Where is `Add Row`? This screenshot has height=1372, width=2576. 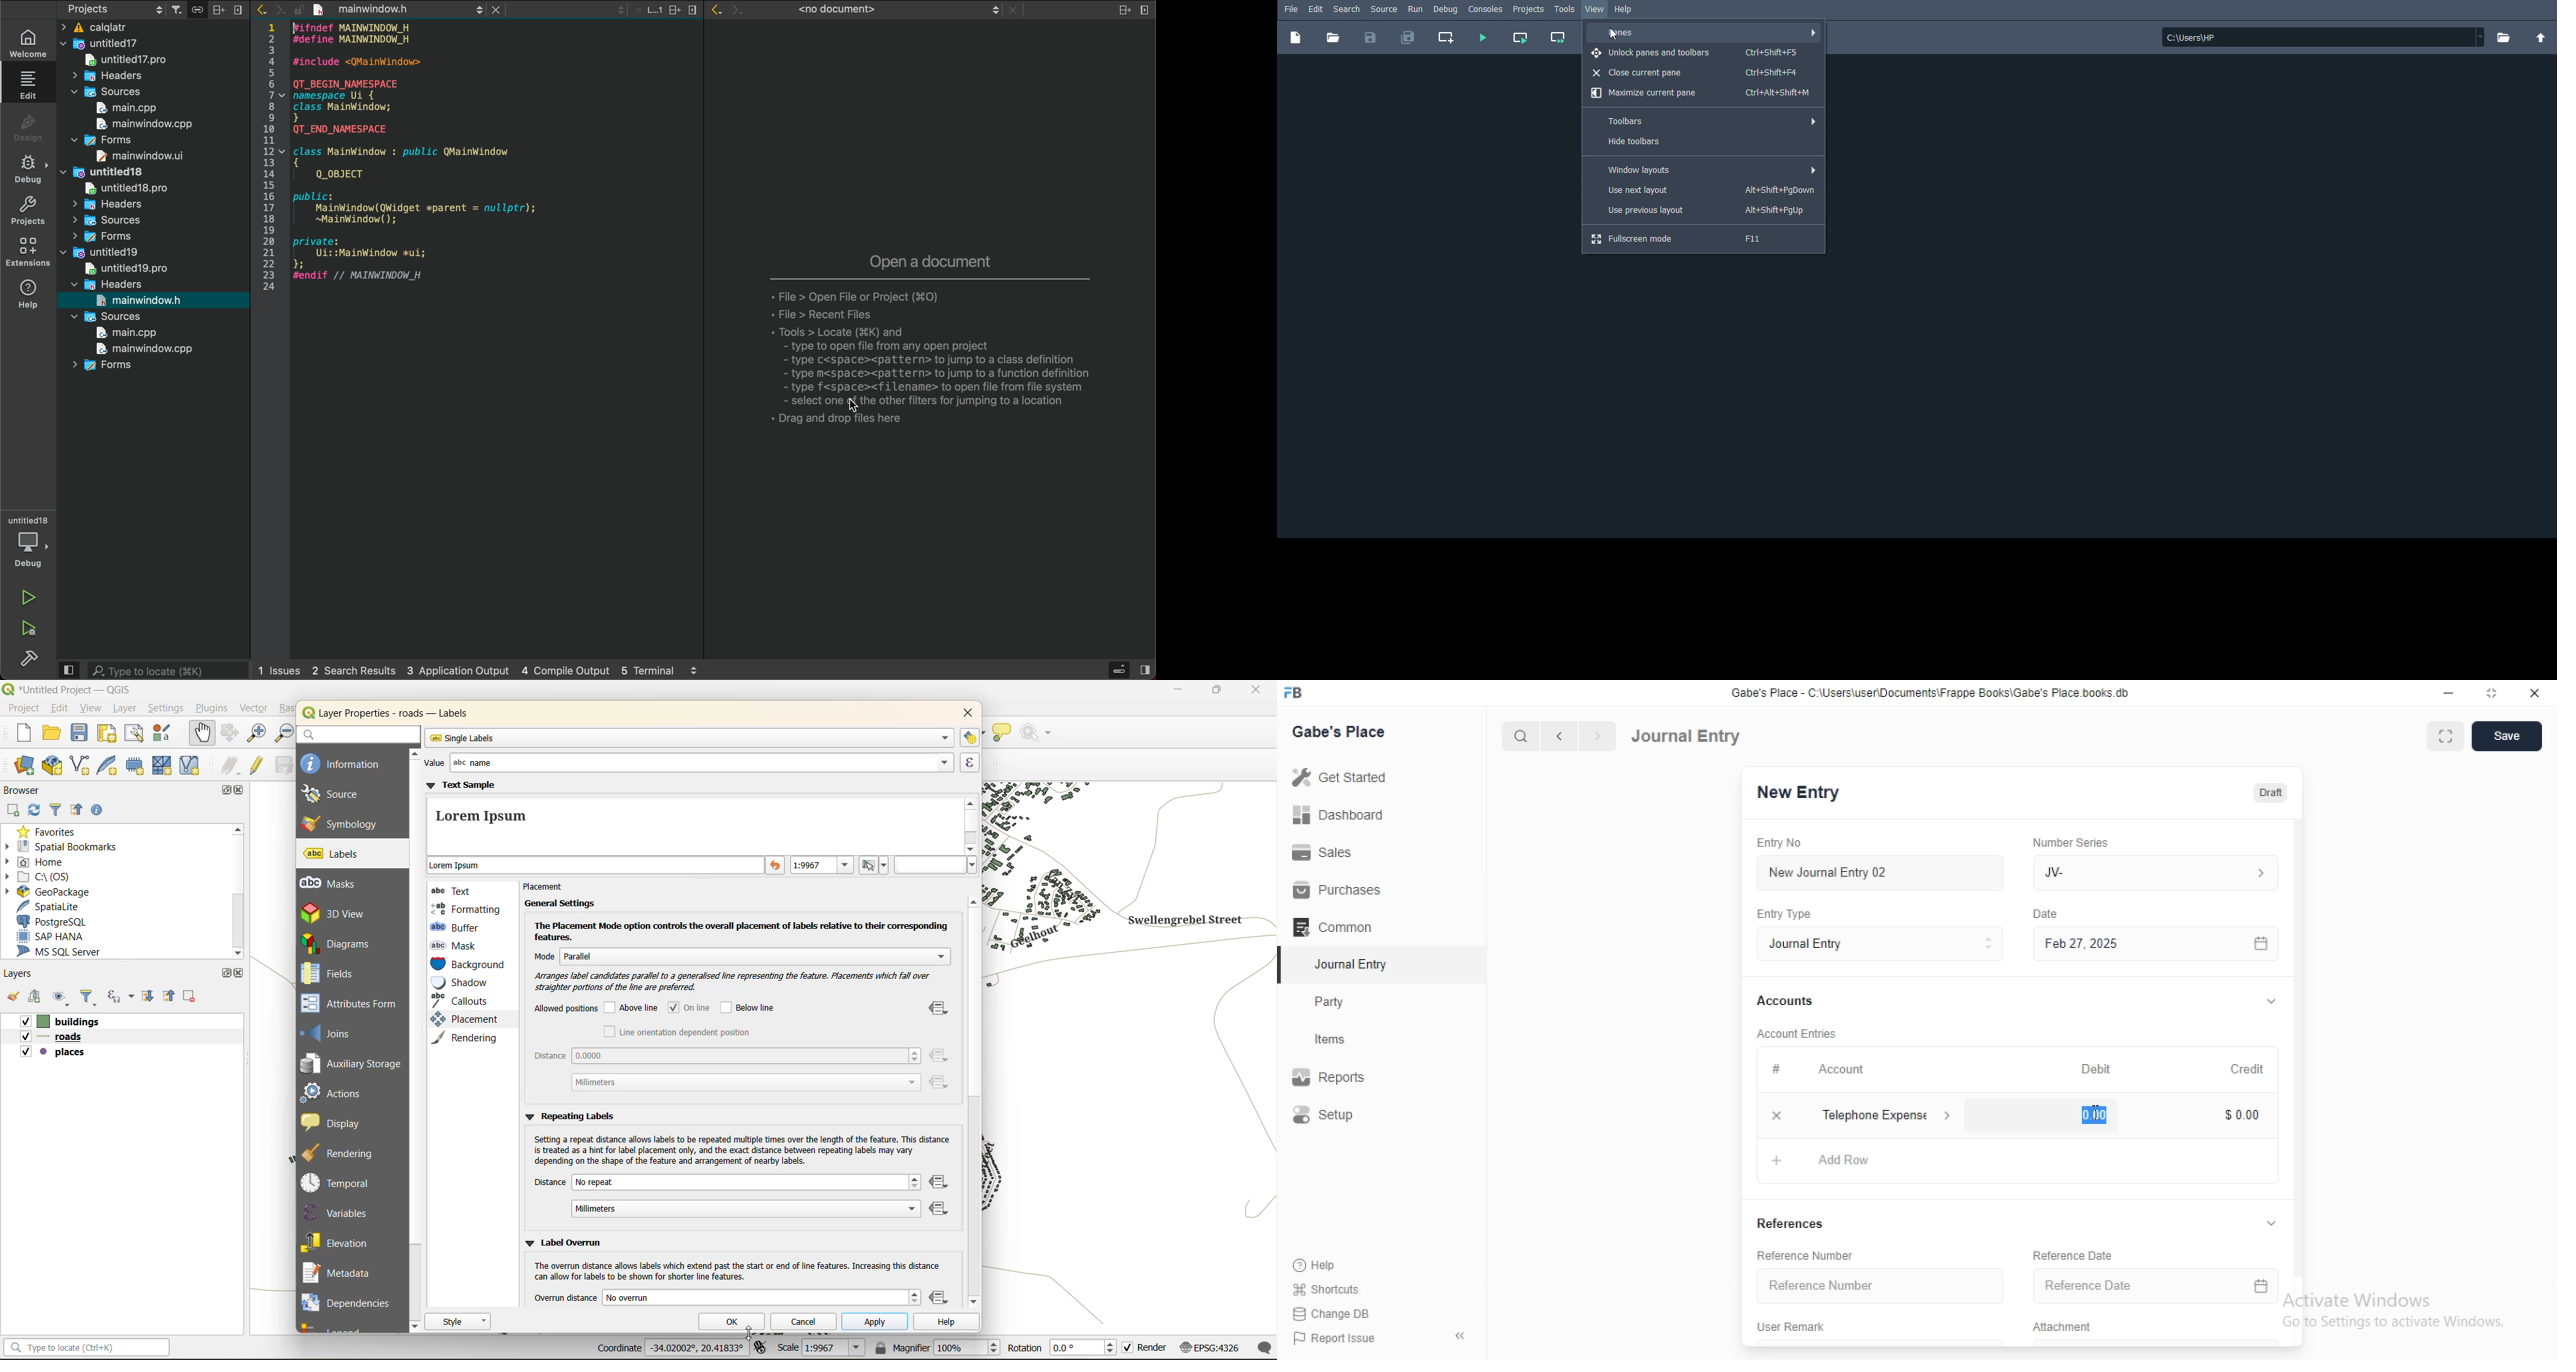 Add Row is located at coordinates (1856, 1159).